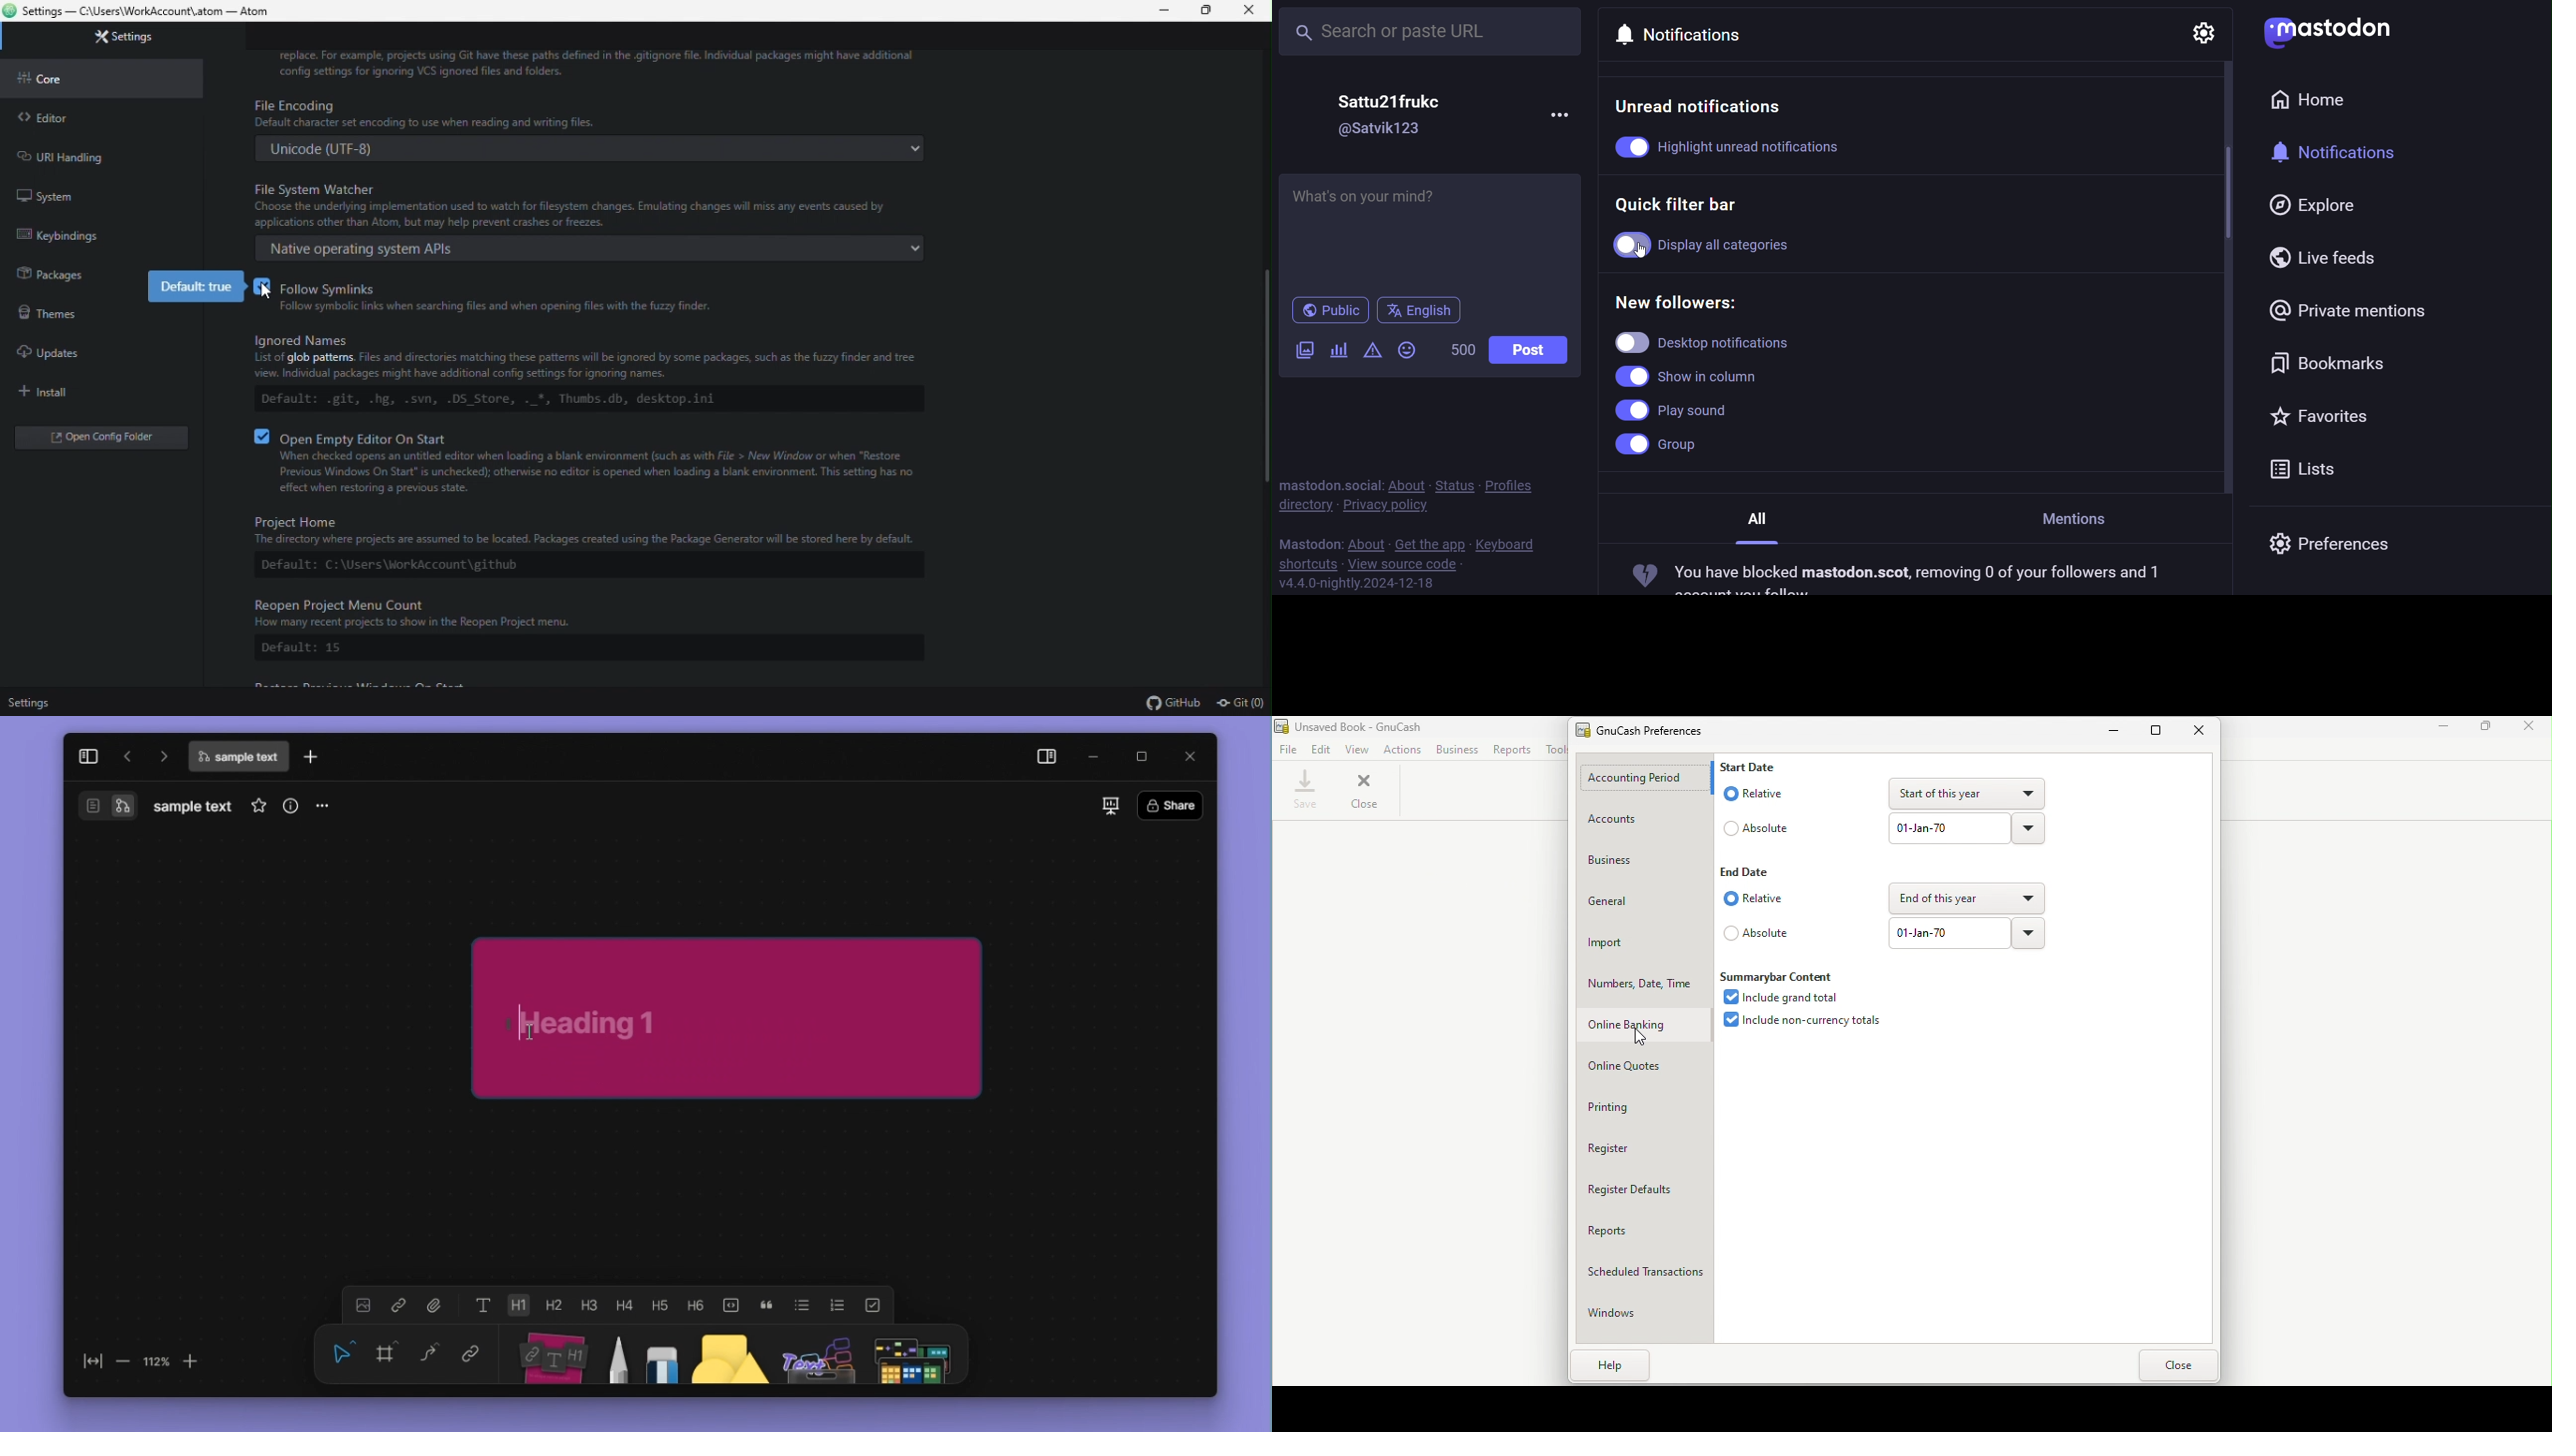 Image resolution: width=2576 pixels, height=1456 pixels. I want to click on play sound, so click(1674, 411).